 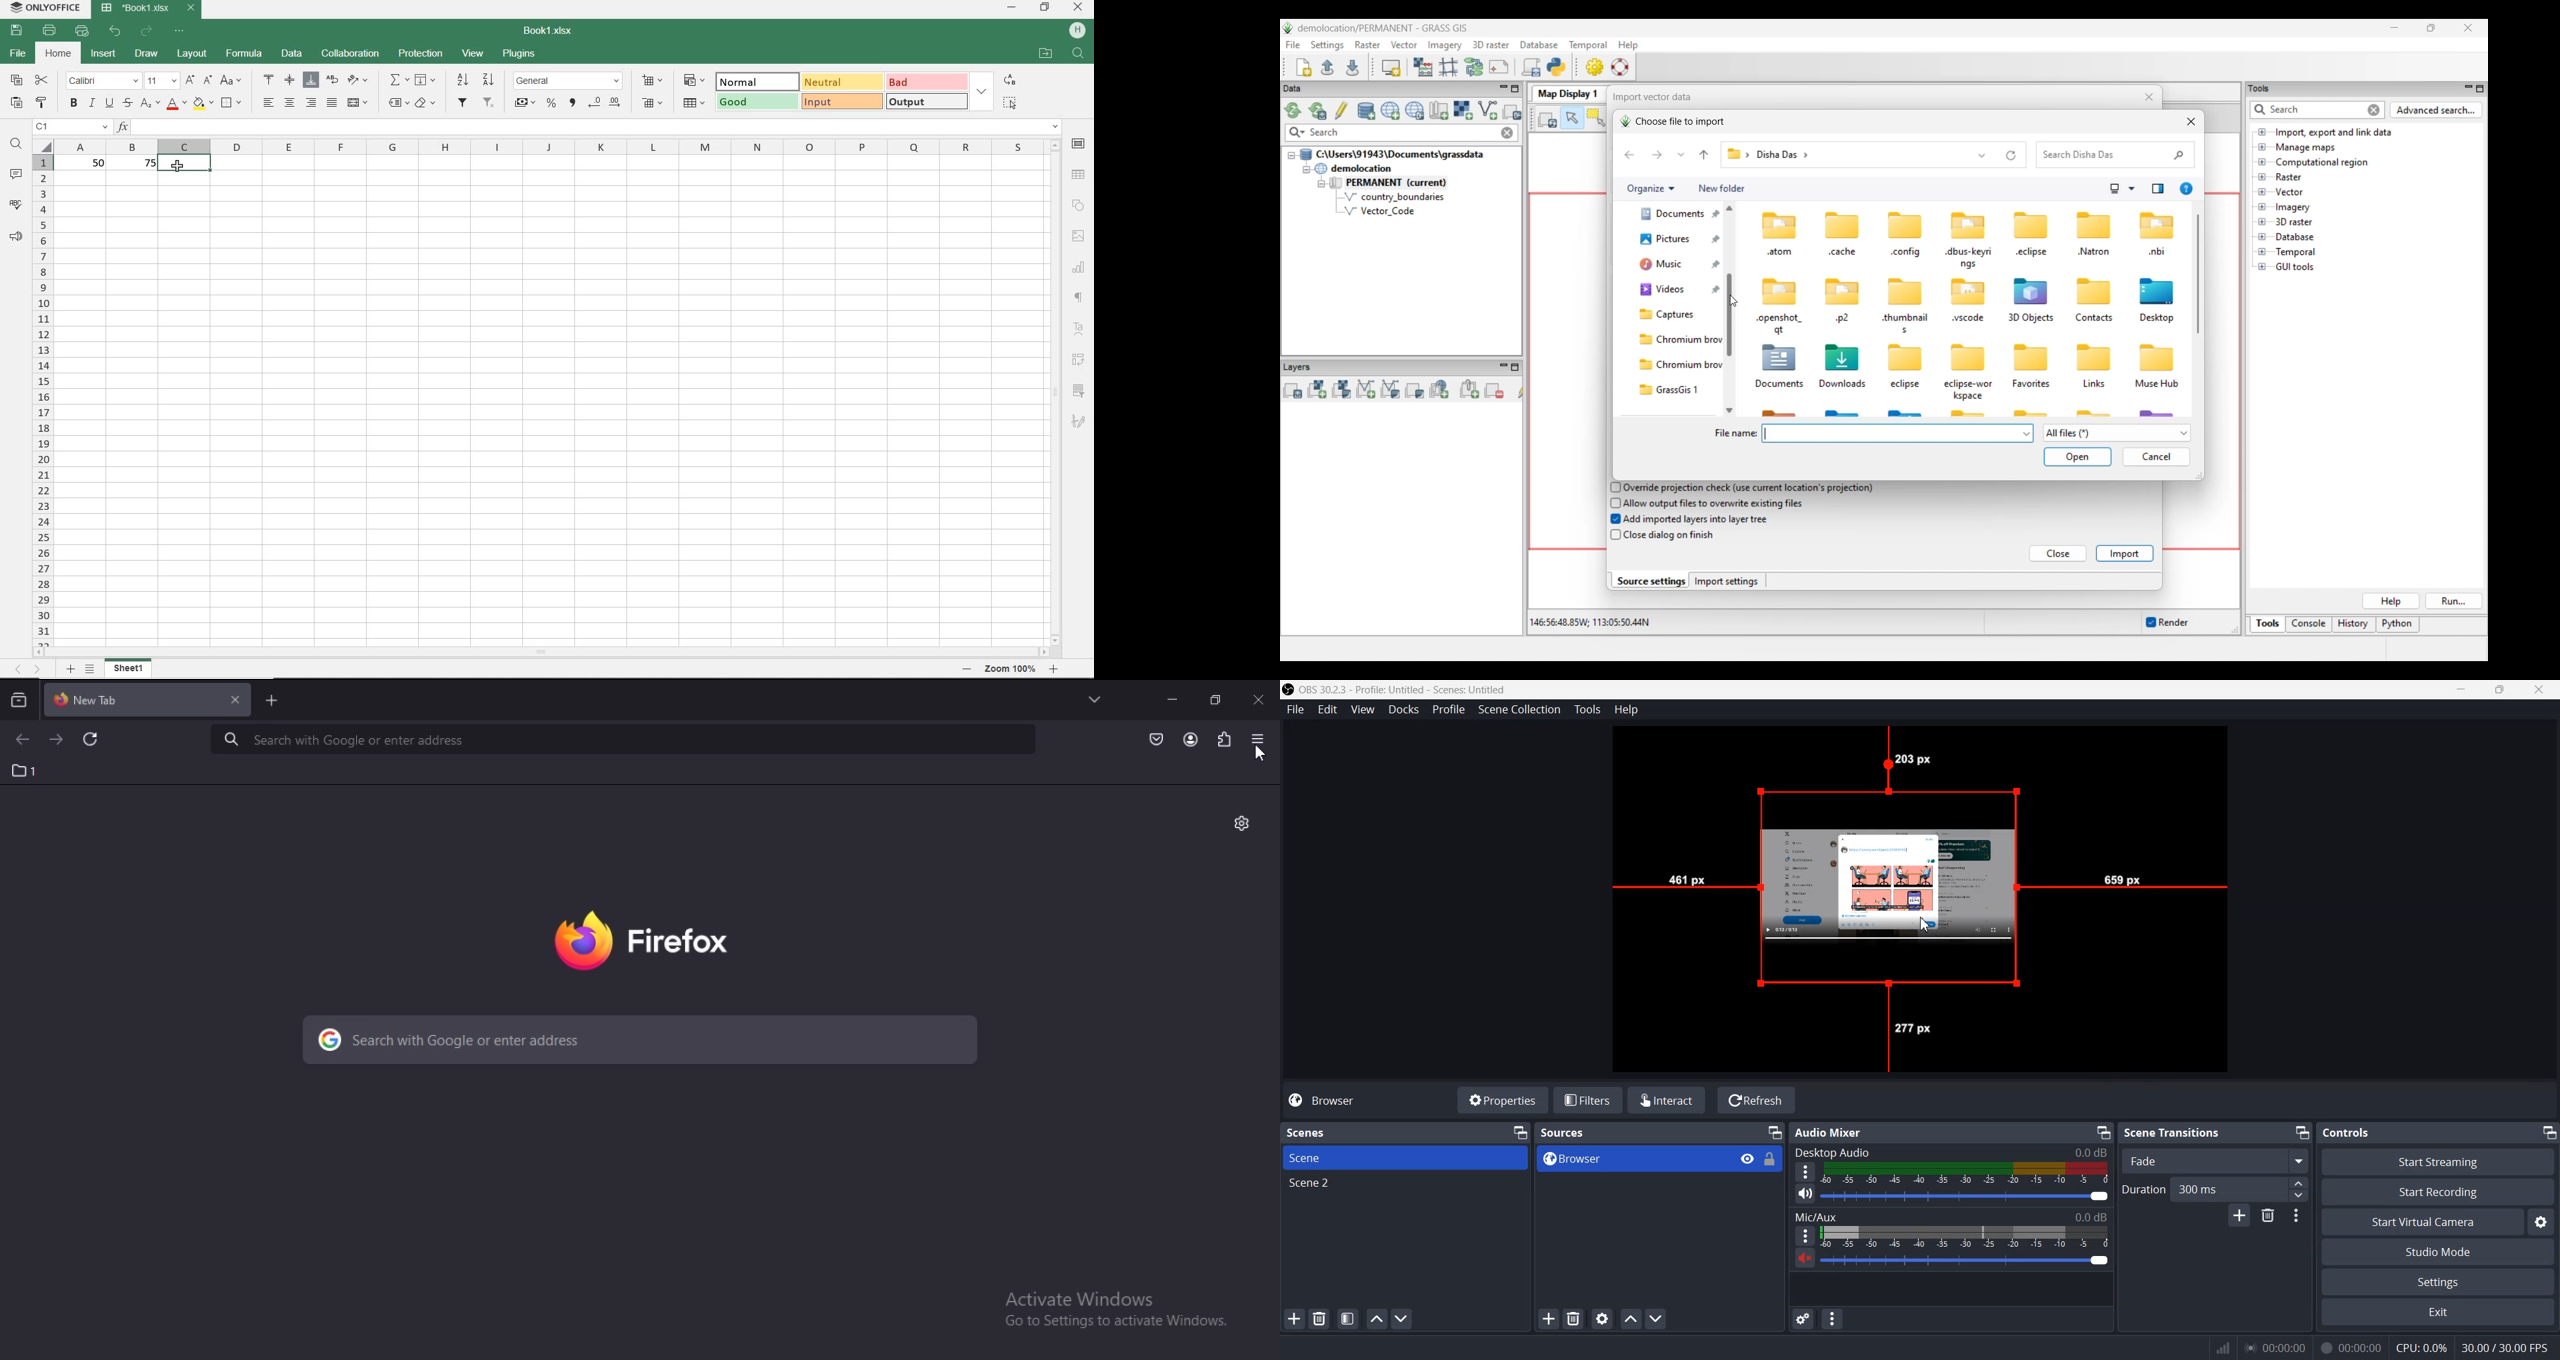 I want to click on underline, so click(x=109, y=105).